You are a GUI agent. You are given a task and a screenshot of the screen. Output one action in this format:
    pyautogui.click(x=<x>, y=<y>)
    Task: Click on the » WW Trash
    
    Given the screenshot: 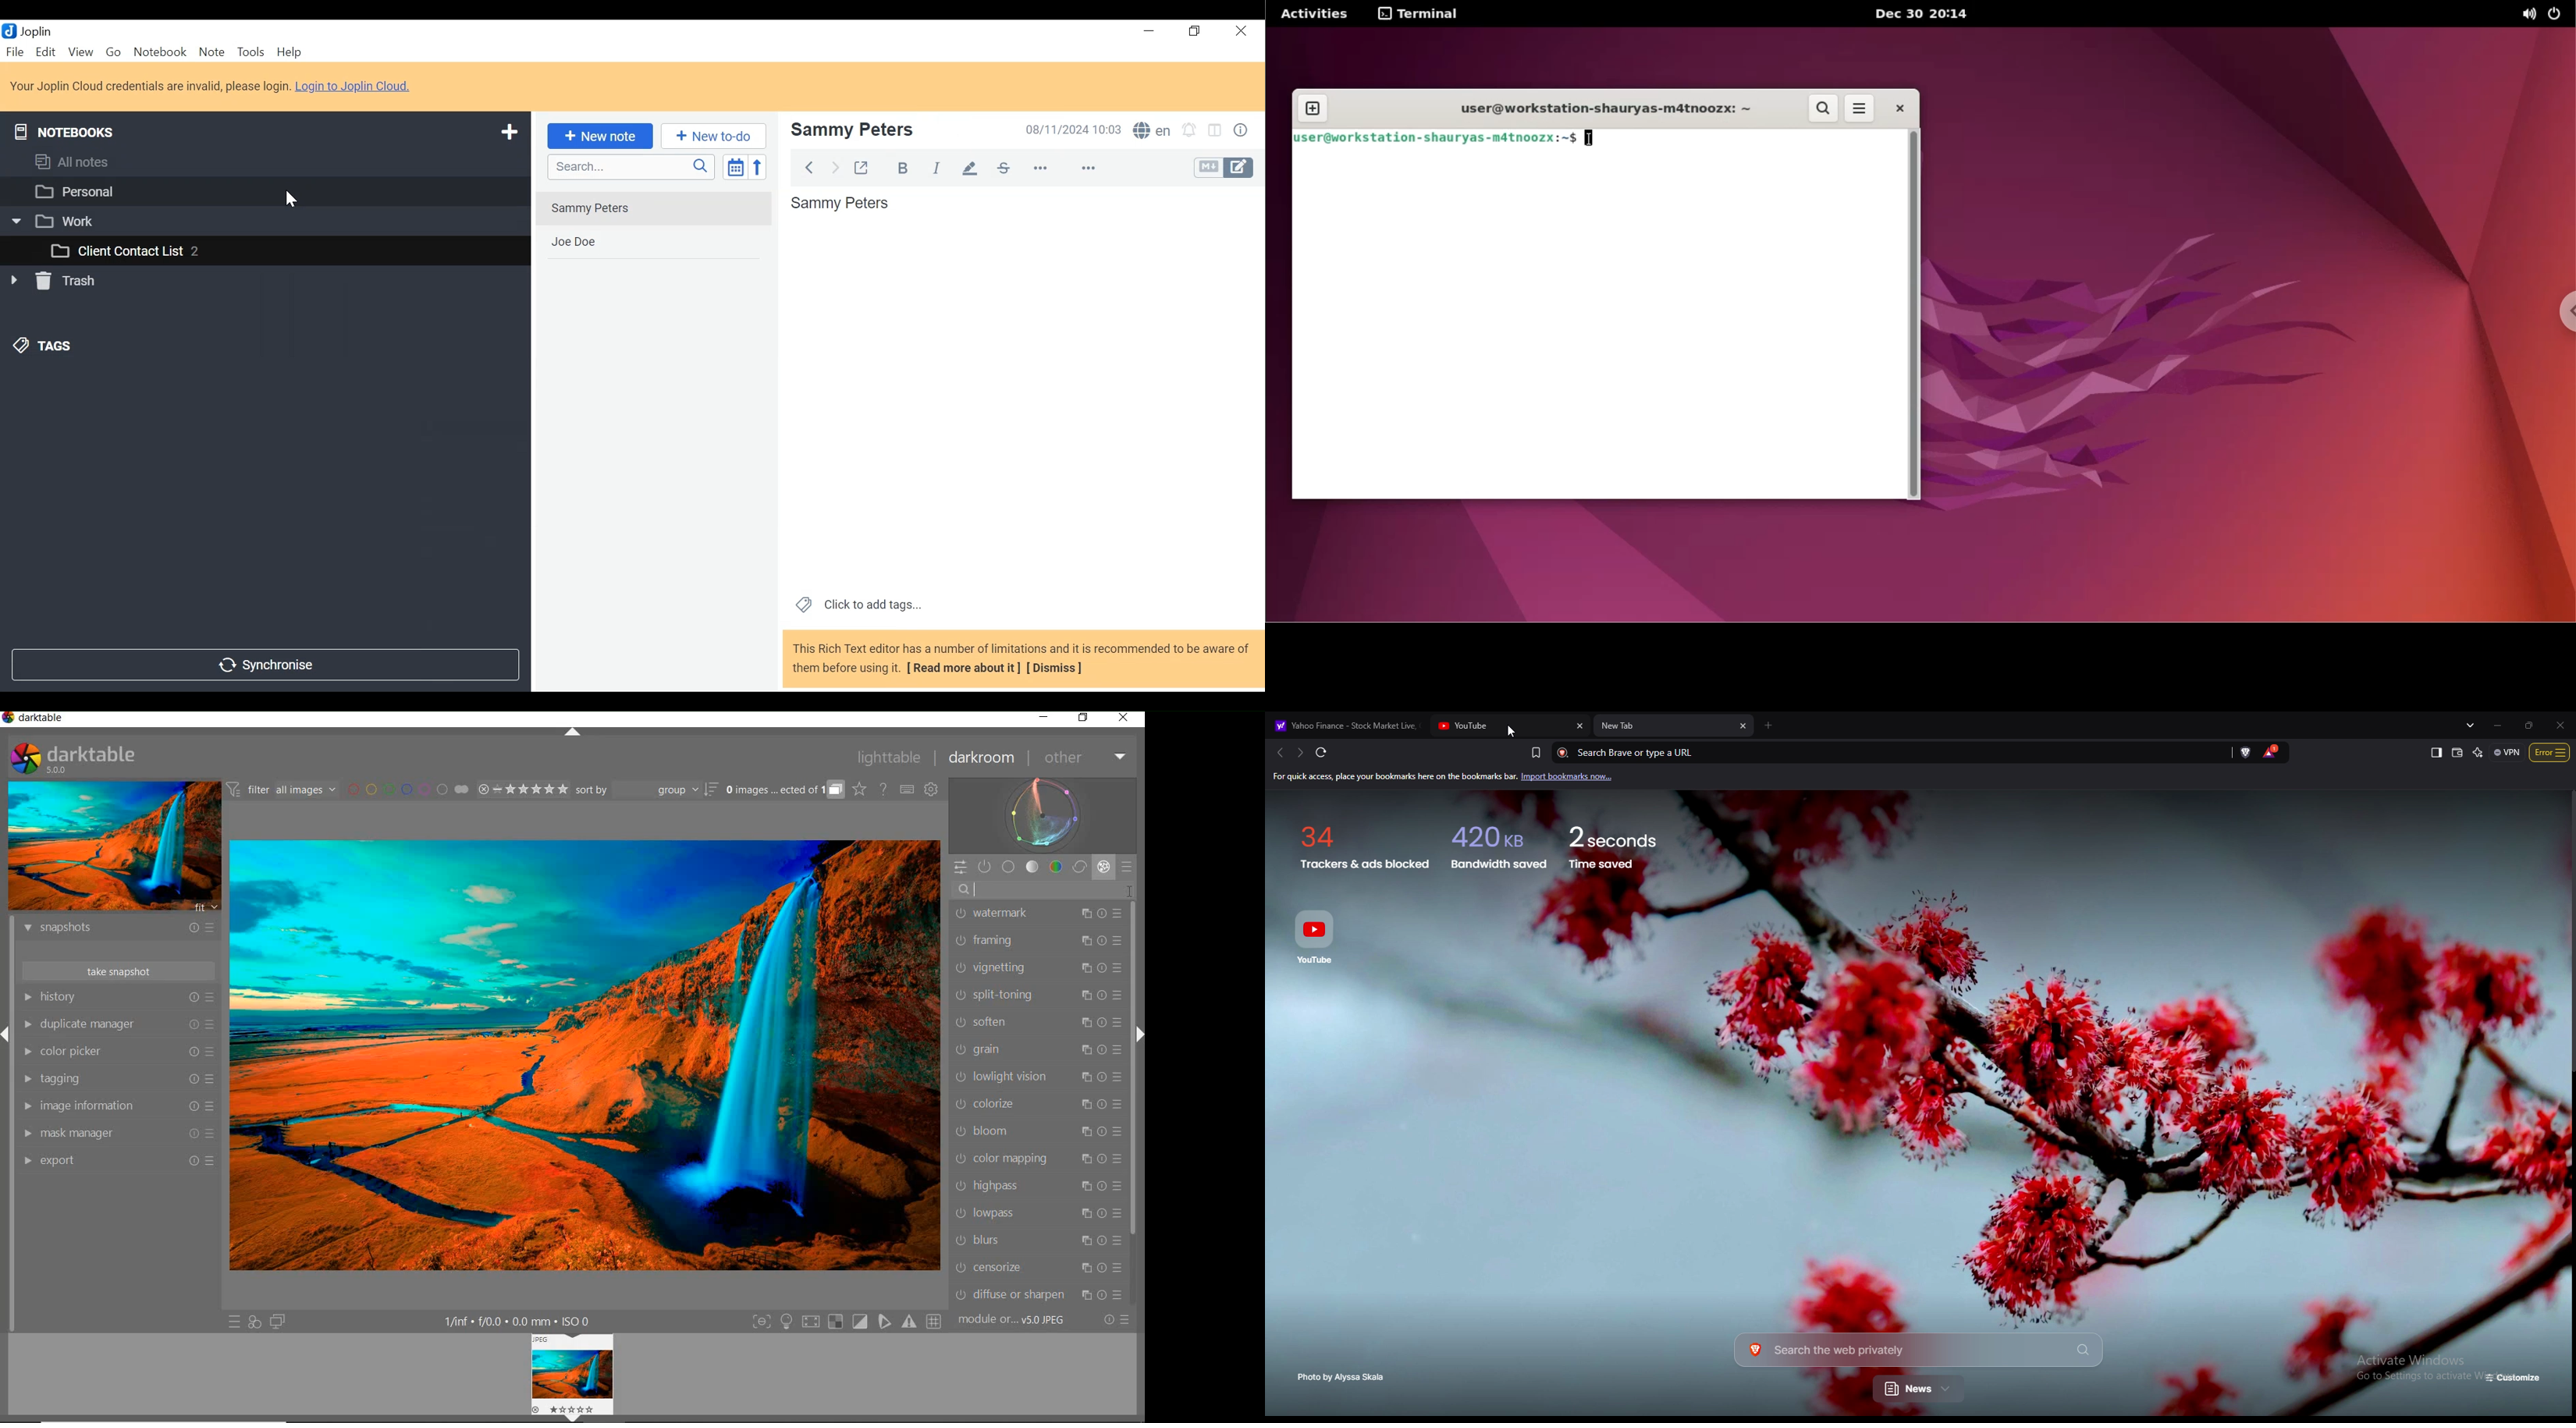 What is the action you would take?
    pyautogui.click(x=58, y=281)
    